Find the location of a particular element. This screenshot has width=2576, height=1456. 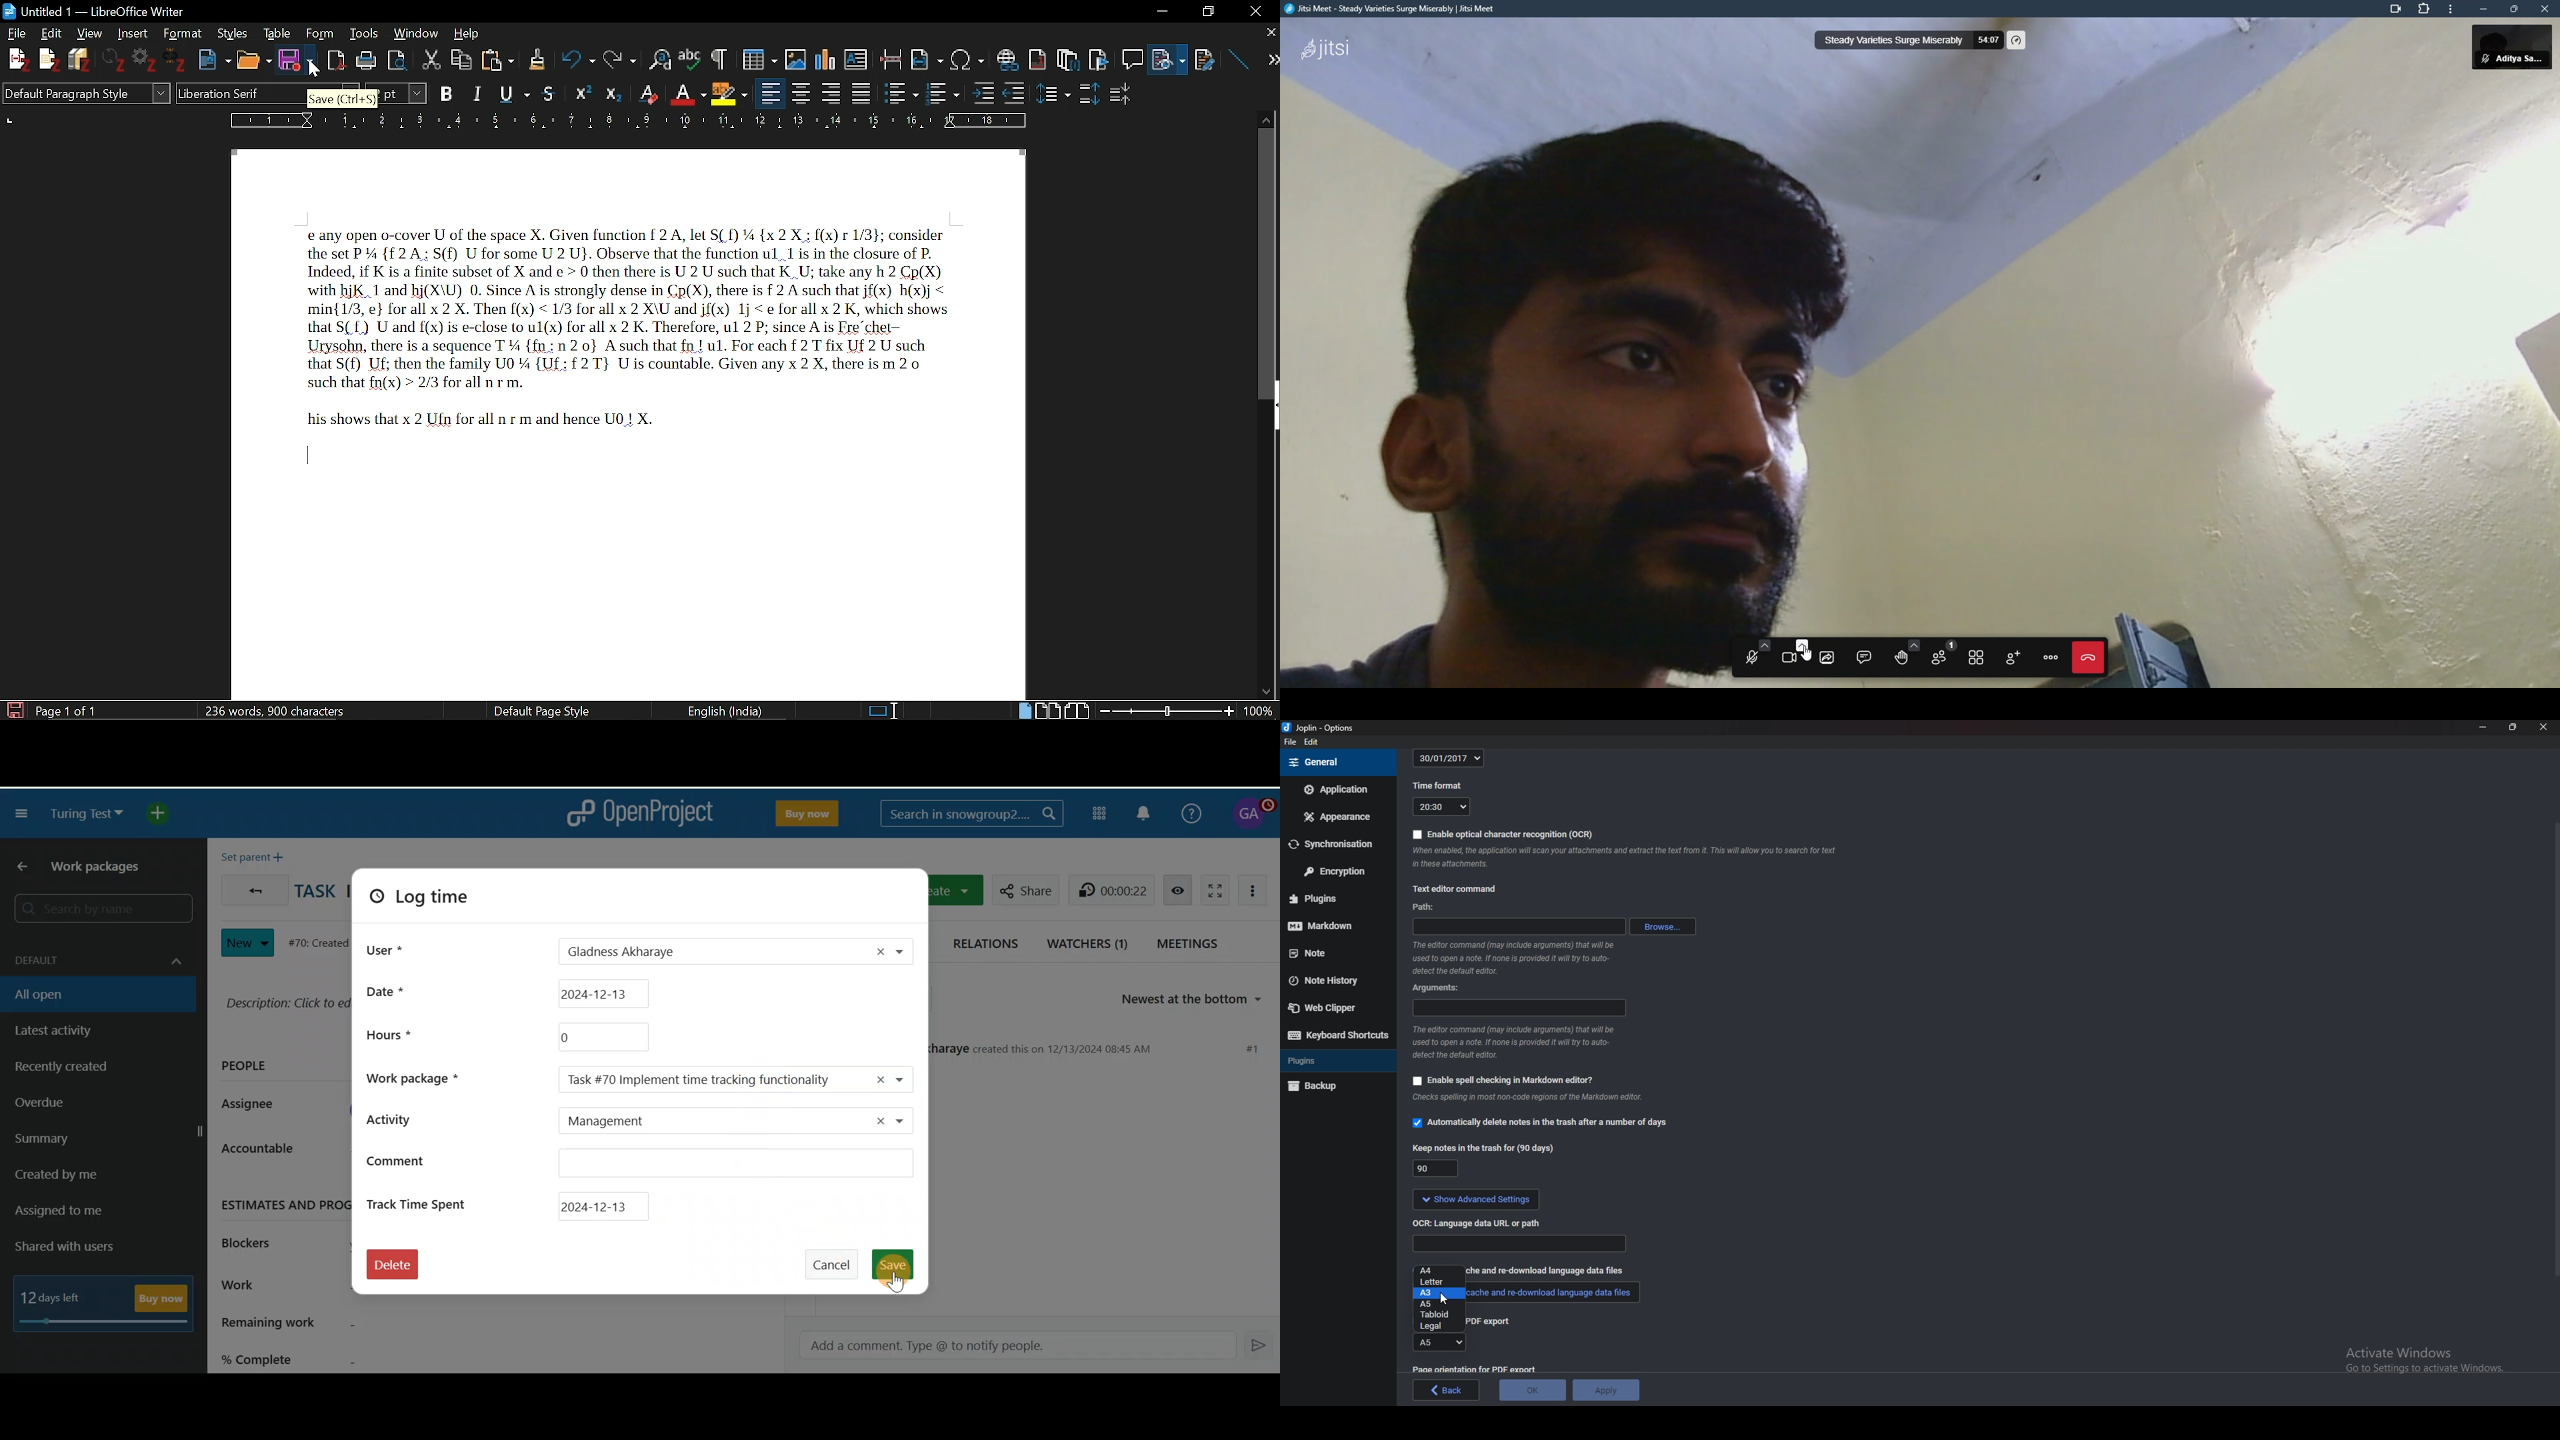

start camera is located at coordinates (1792, 654).